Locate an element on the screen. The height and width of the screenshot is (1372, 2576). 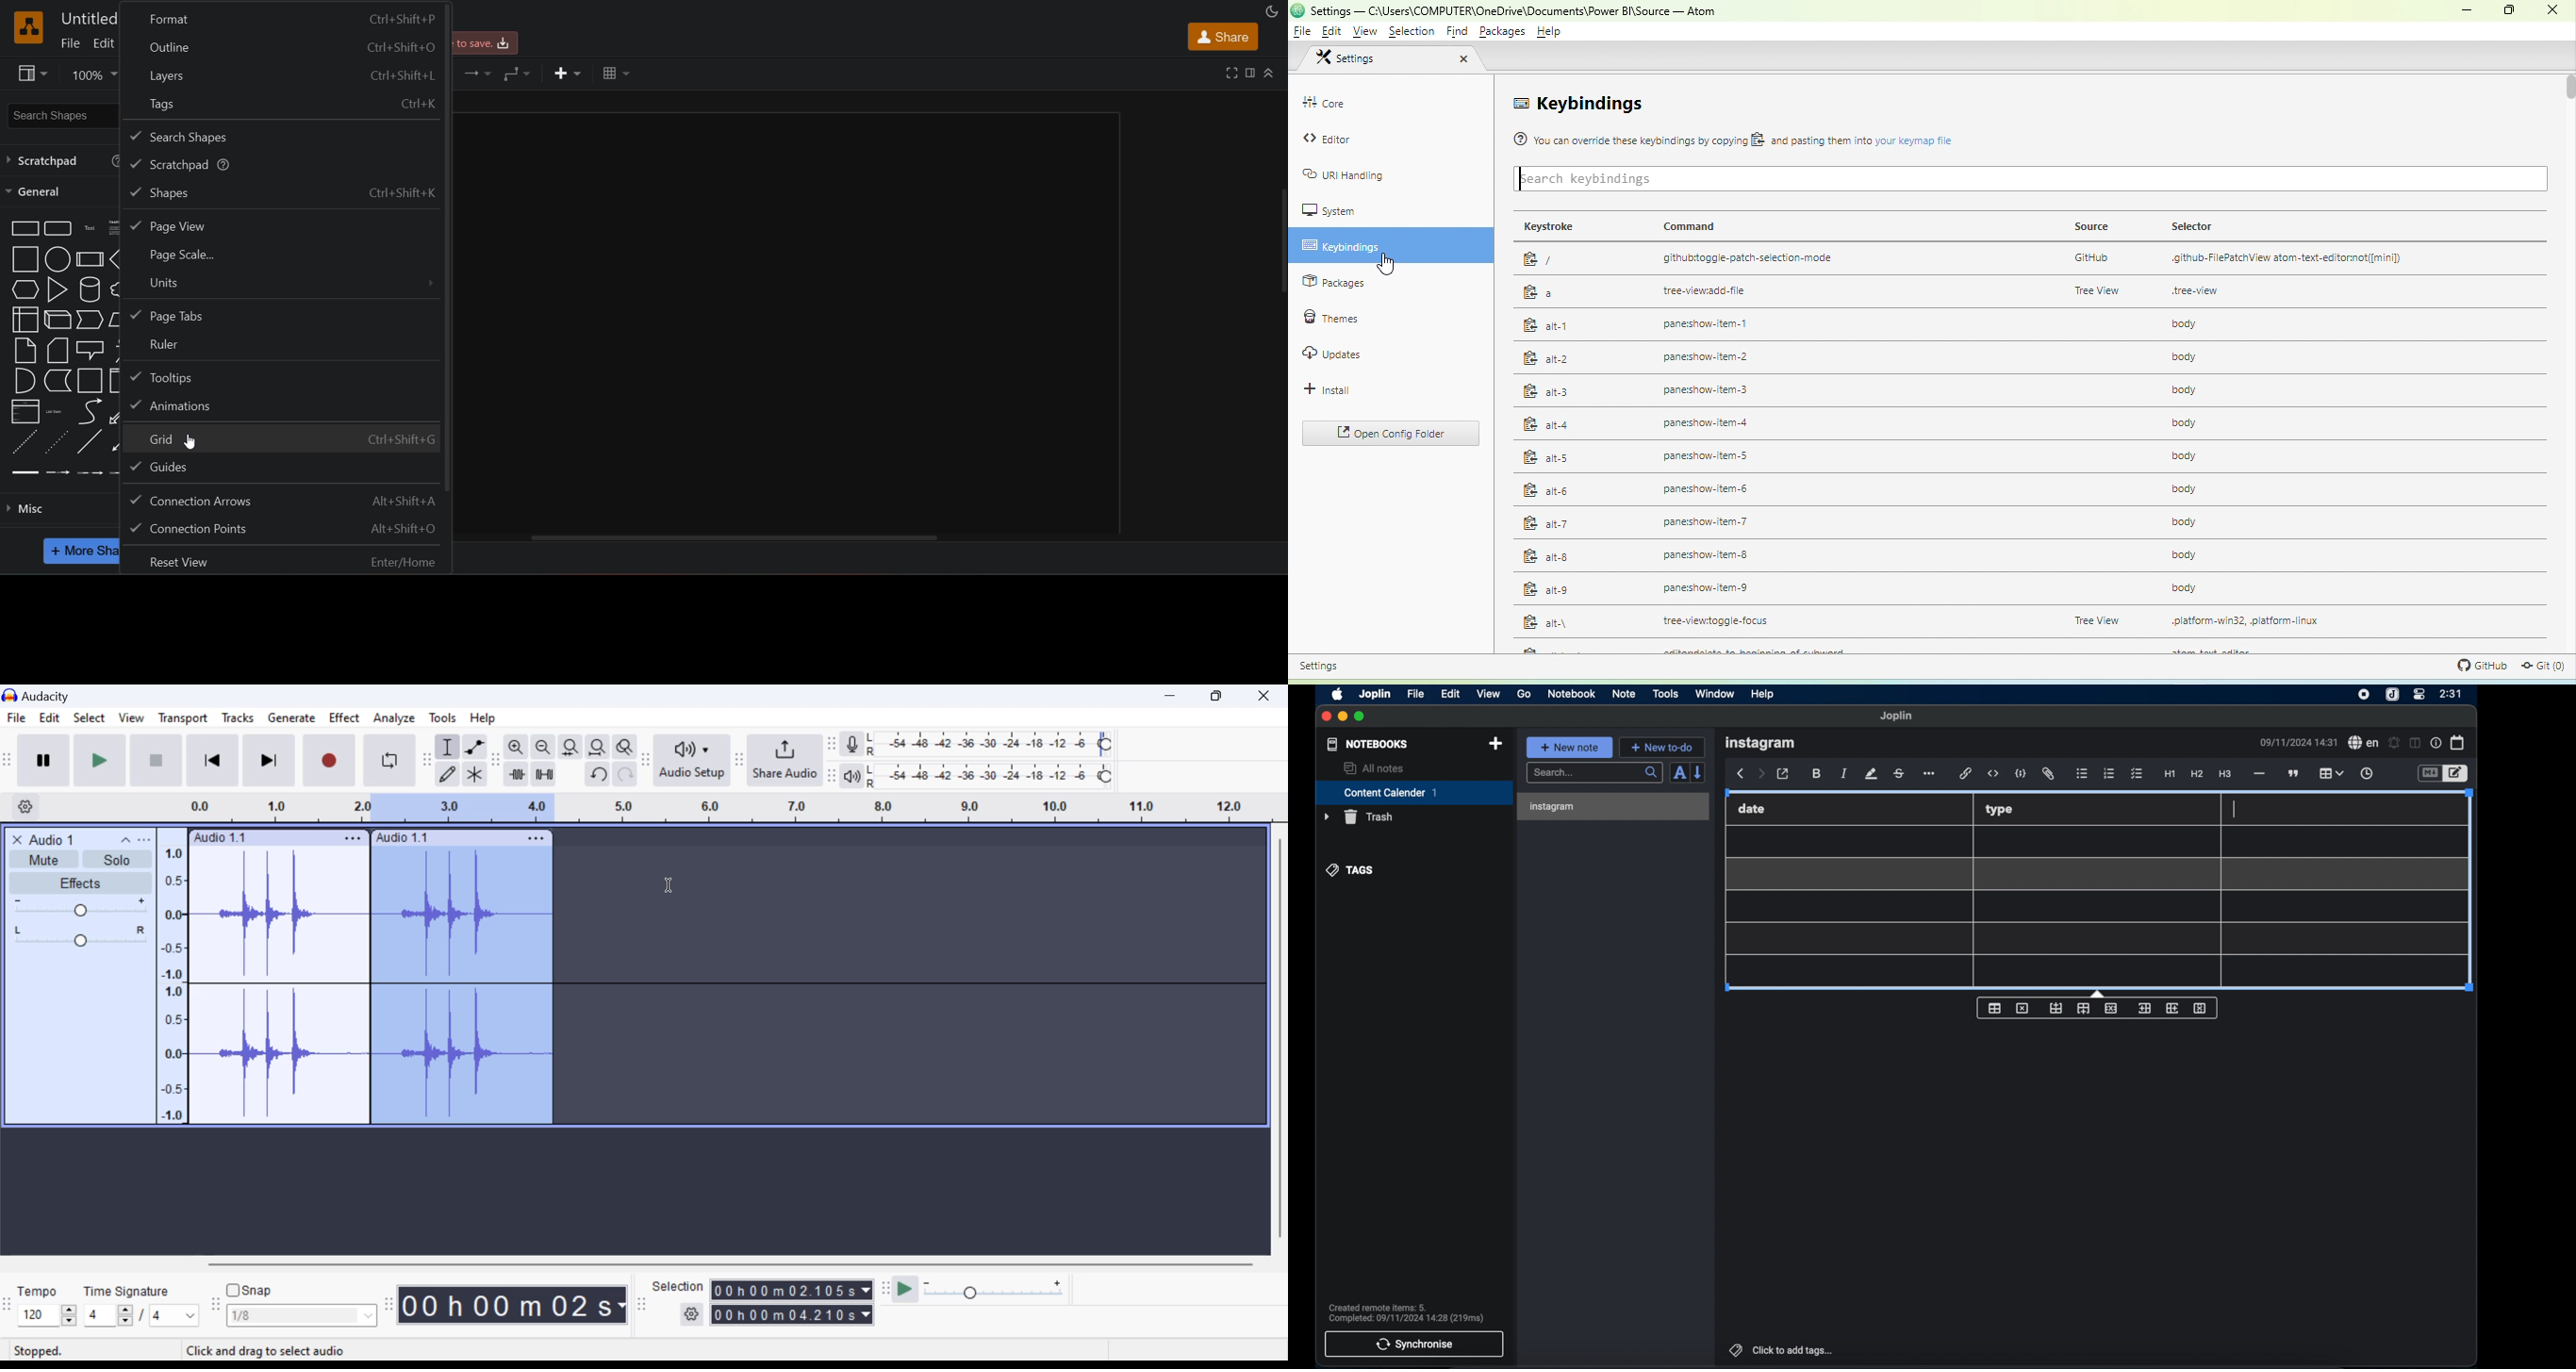
shapes is located at coordinates (286, 195).